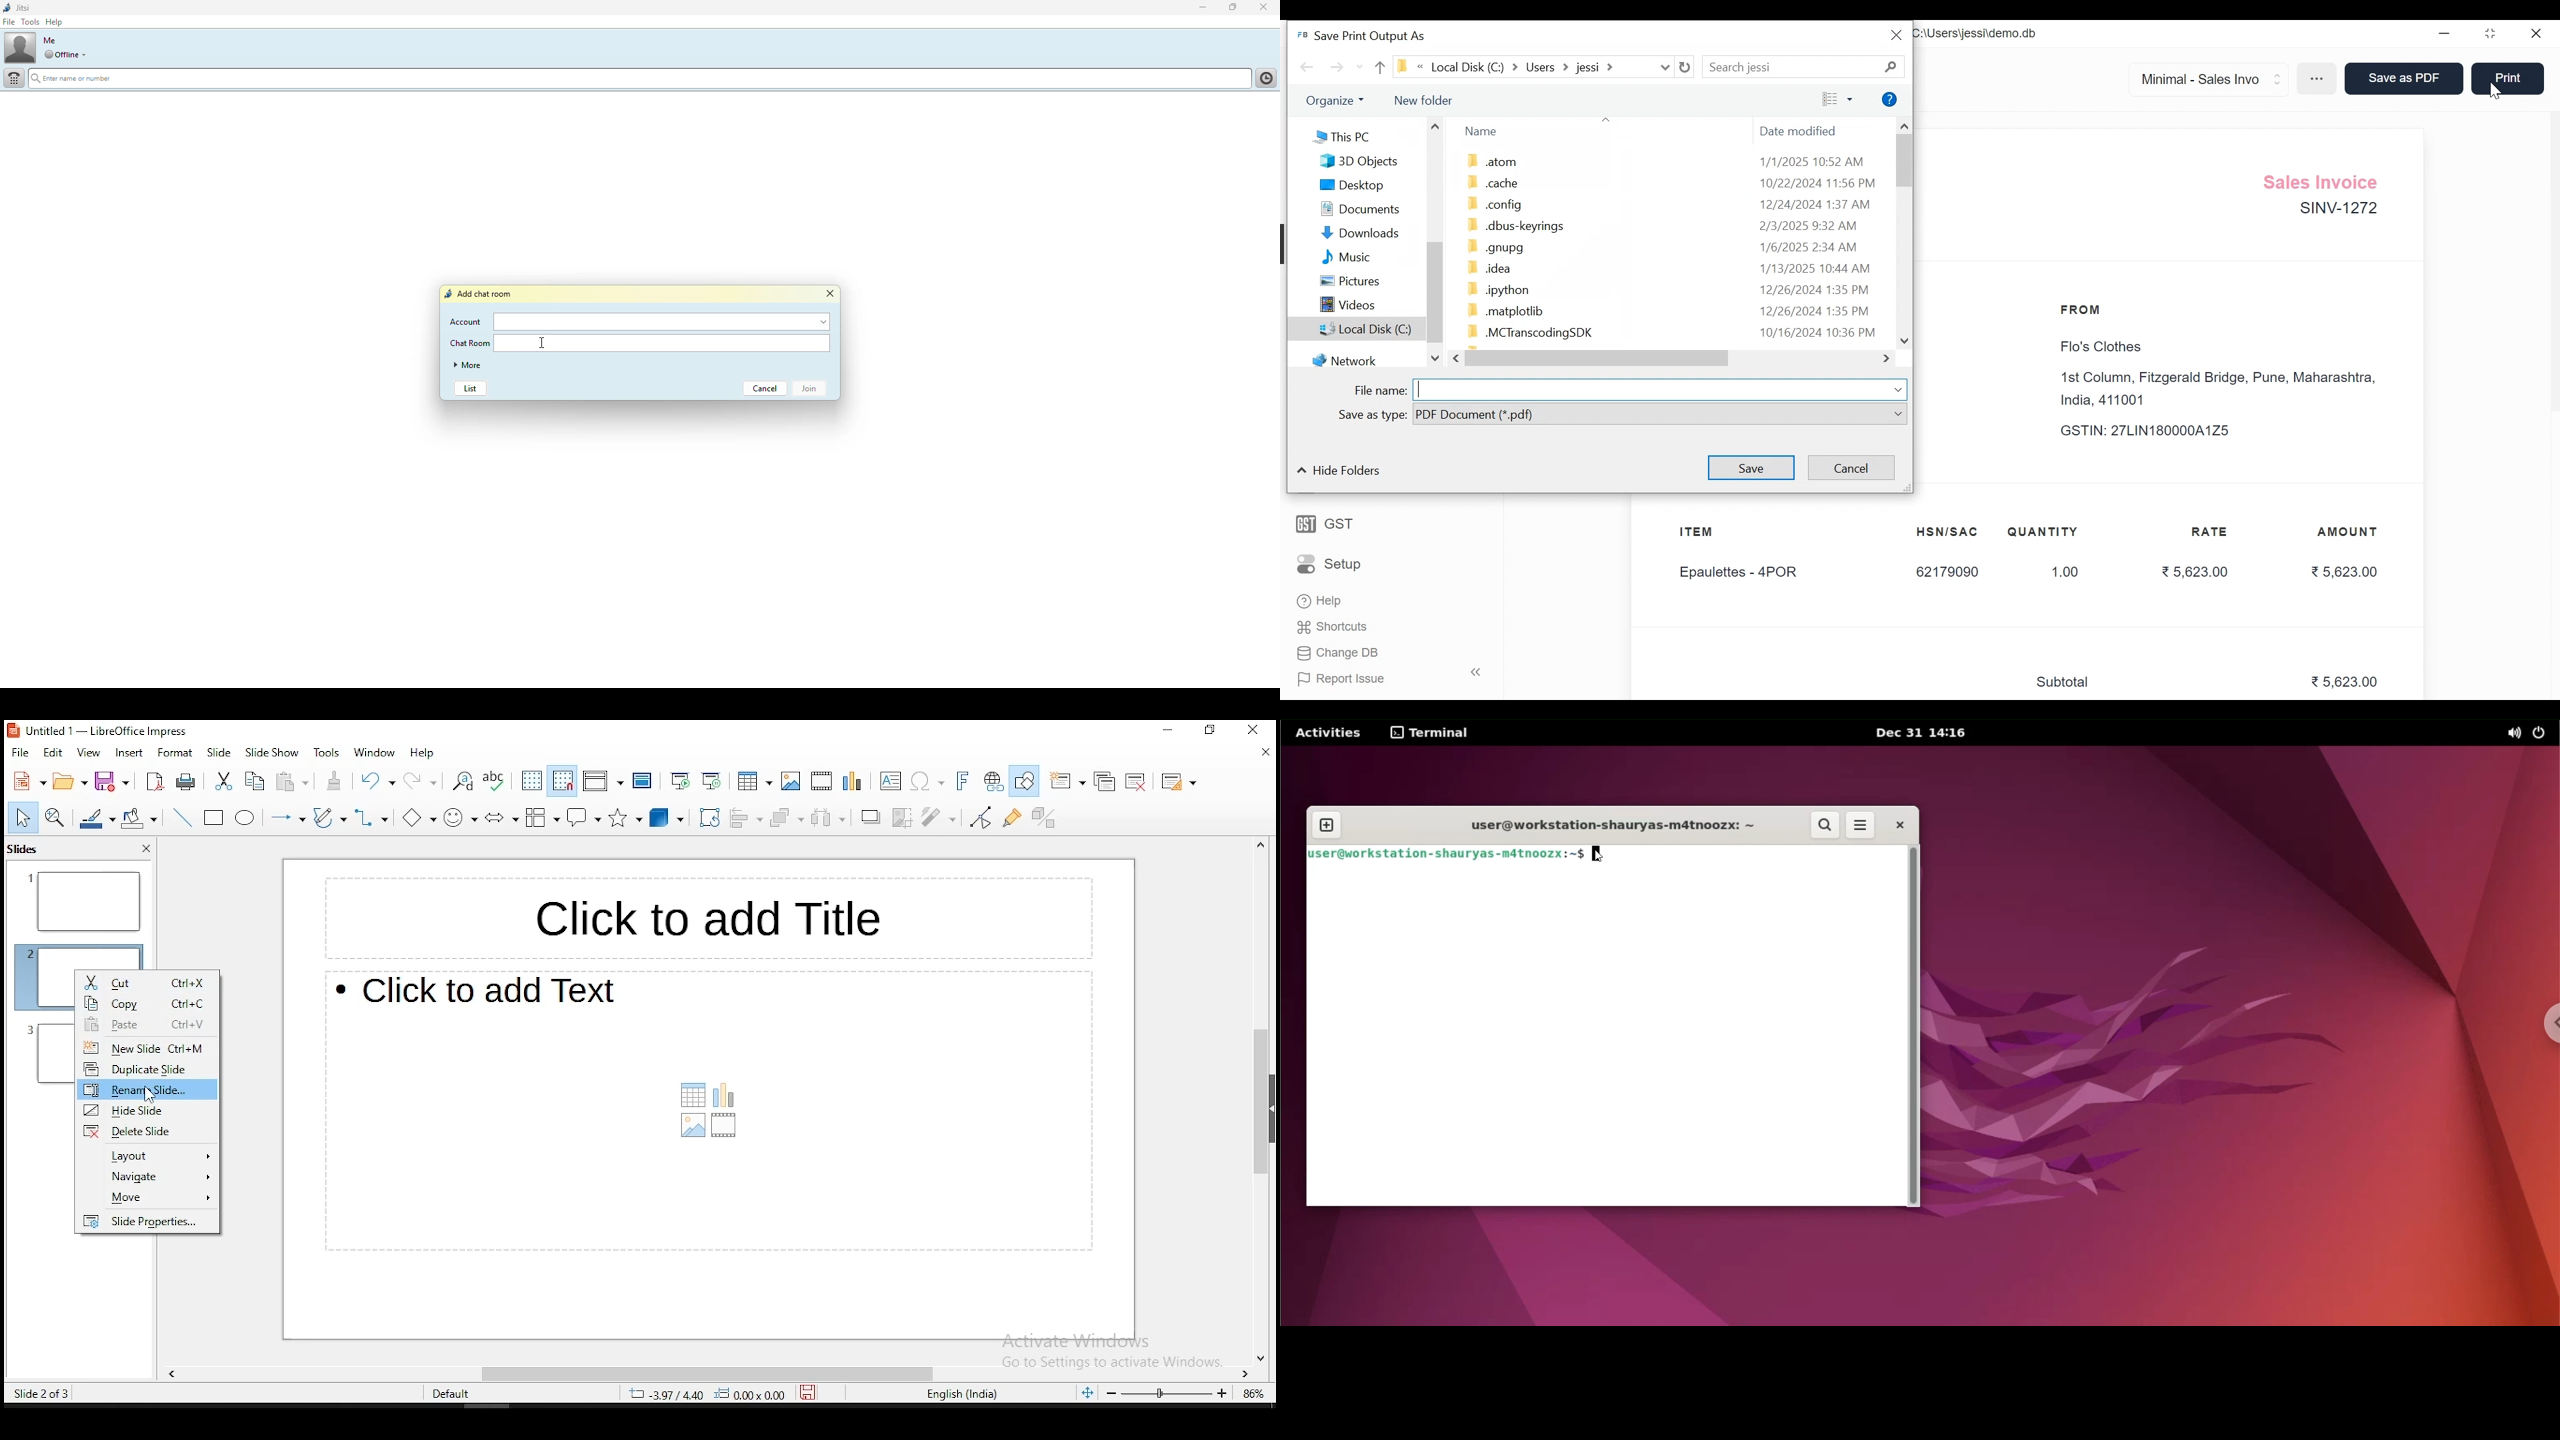 The image size is (2576, 1456). Describe the element at coordinates (375, 752) in the screenshot. I see `window` at that location.